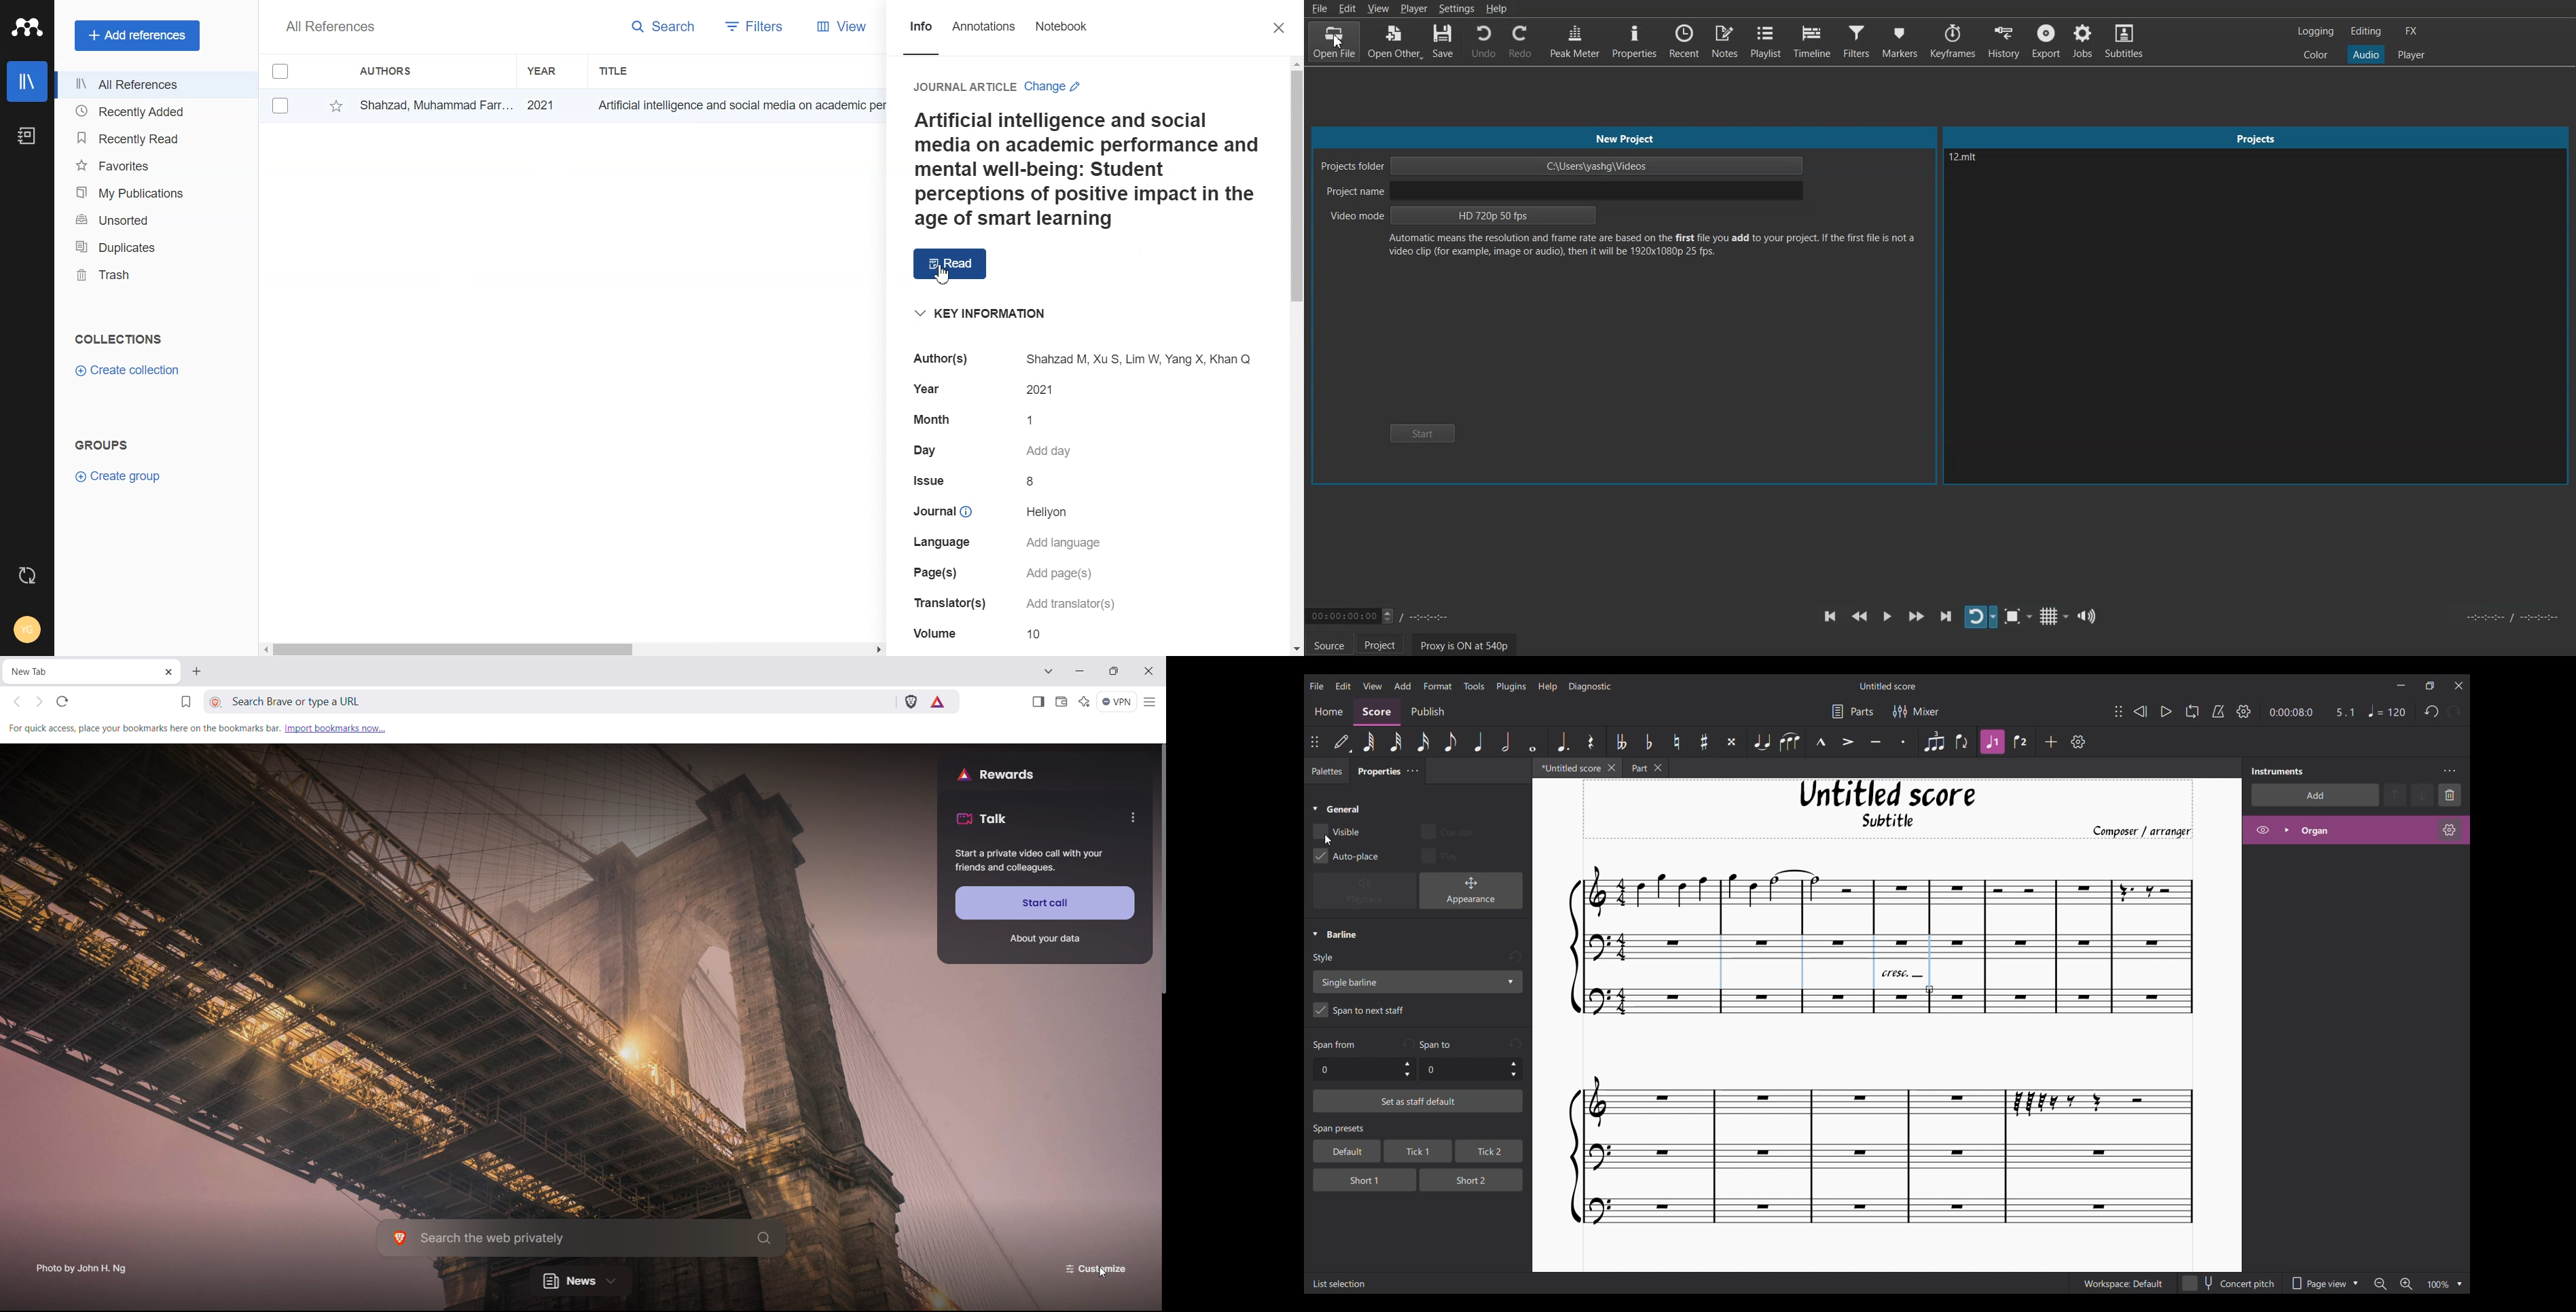 Image resolution: width=2576 pixels, height=1316 pixels. I want to click on Unsorted, so click(152, 221).